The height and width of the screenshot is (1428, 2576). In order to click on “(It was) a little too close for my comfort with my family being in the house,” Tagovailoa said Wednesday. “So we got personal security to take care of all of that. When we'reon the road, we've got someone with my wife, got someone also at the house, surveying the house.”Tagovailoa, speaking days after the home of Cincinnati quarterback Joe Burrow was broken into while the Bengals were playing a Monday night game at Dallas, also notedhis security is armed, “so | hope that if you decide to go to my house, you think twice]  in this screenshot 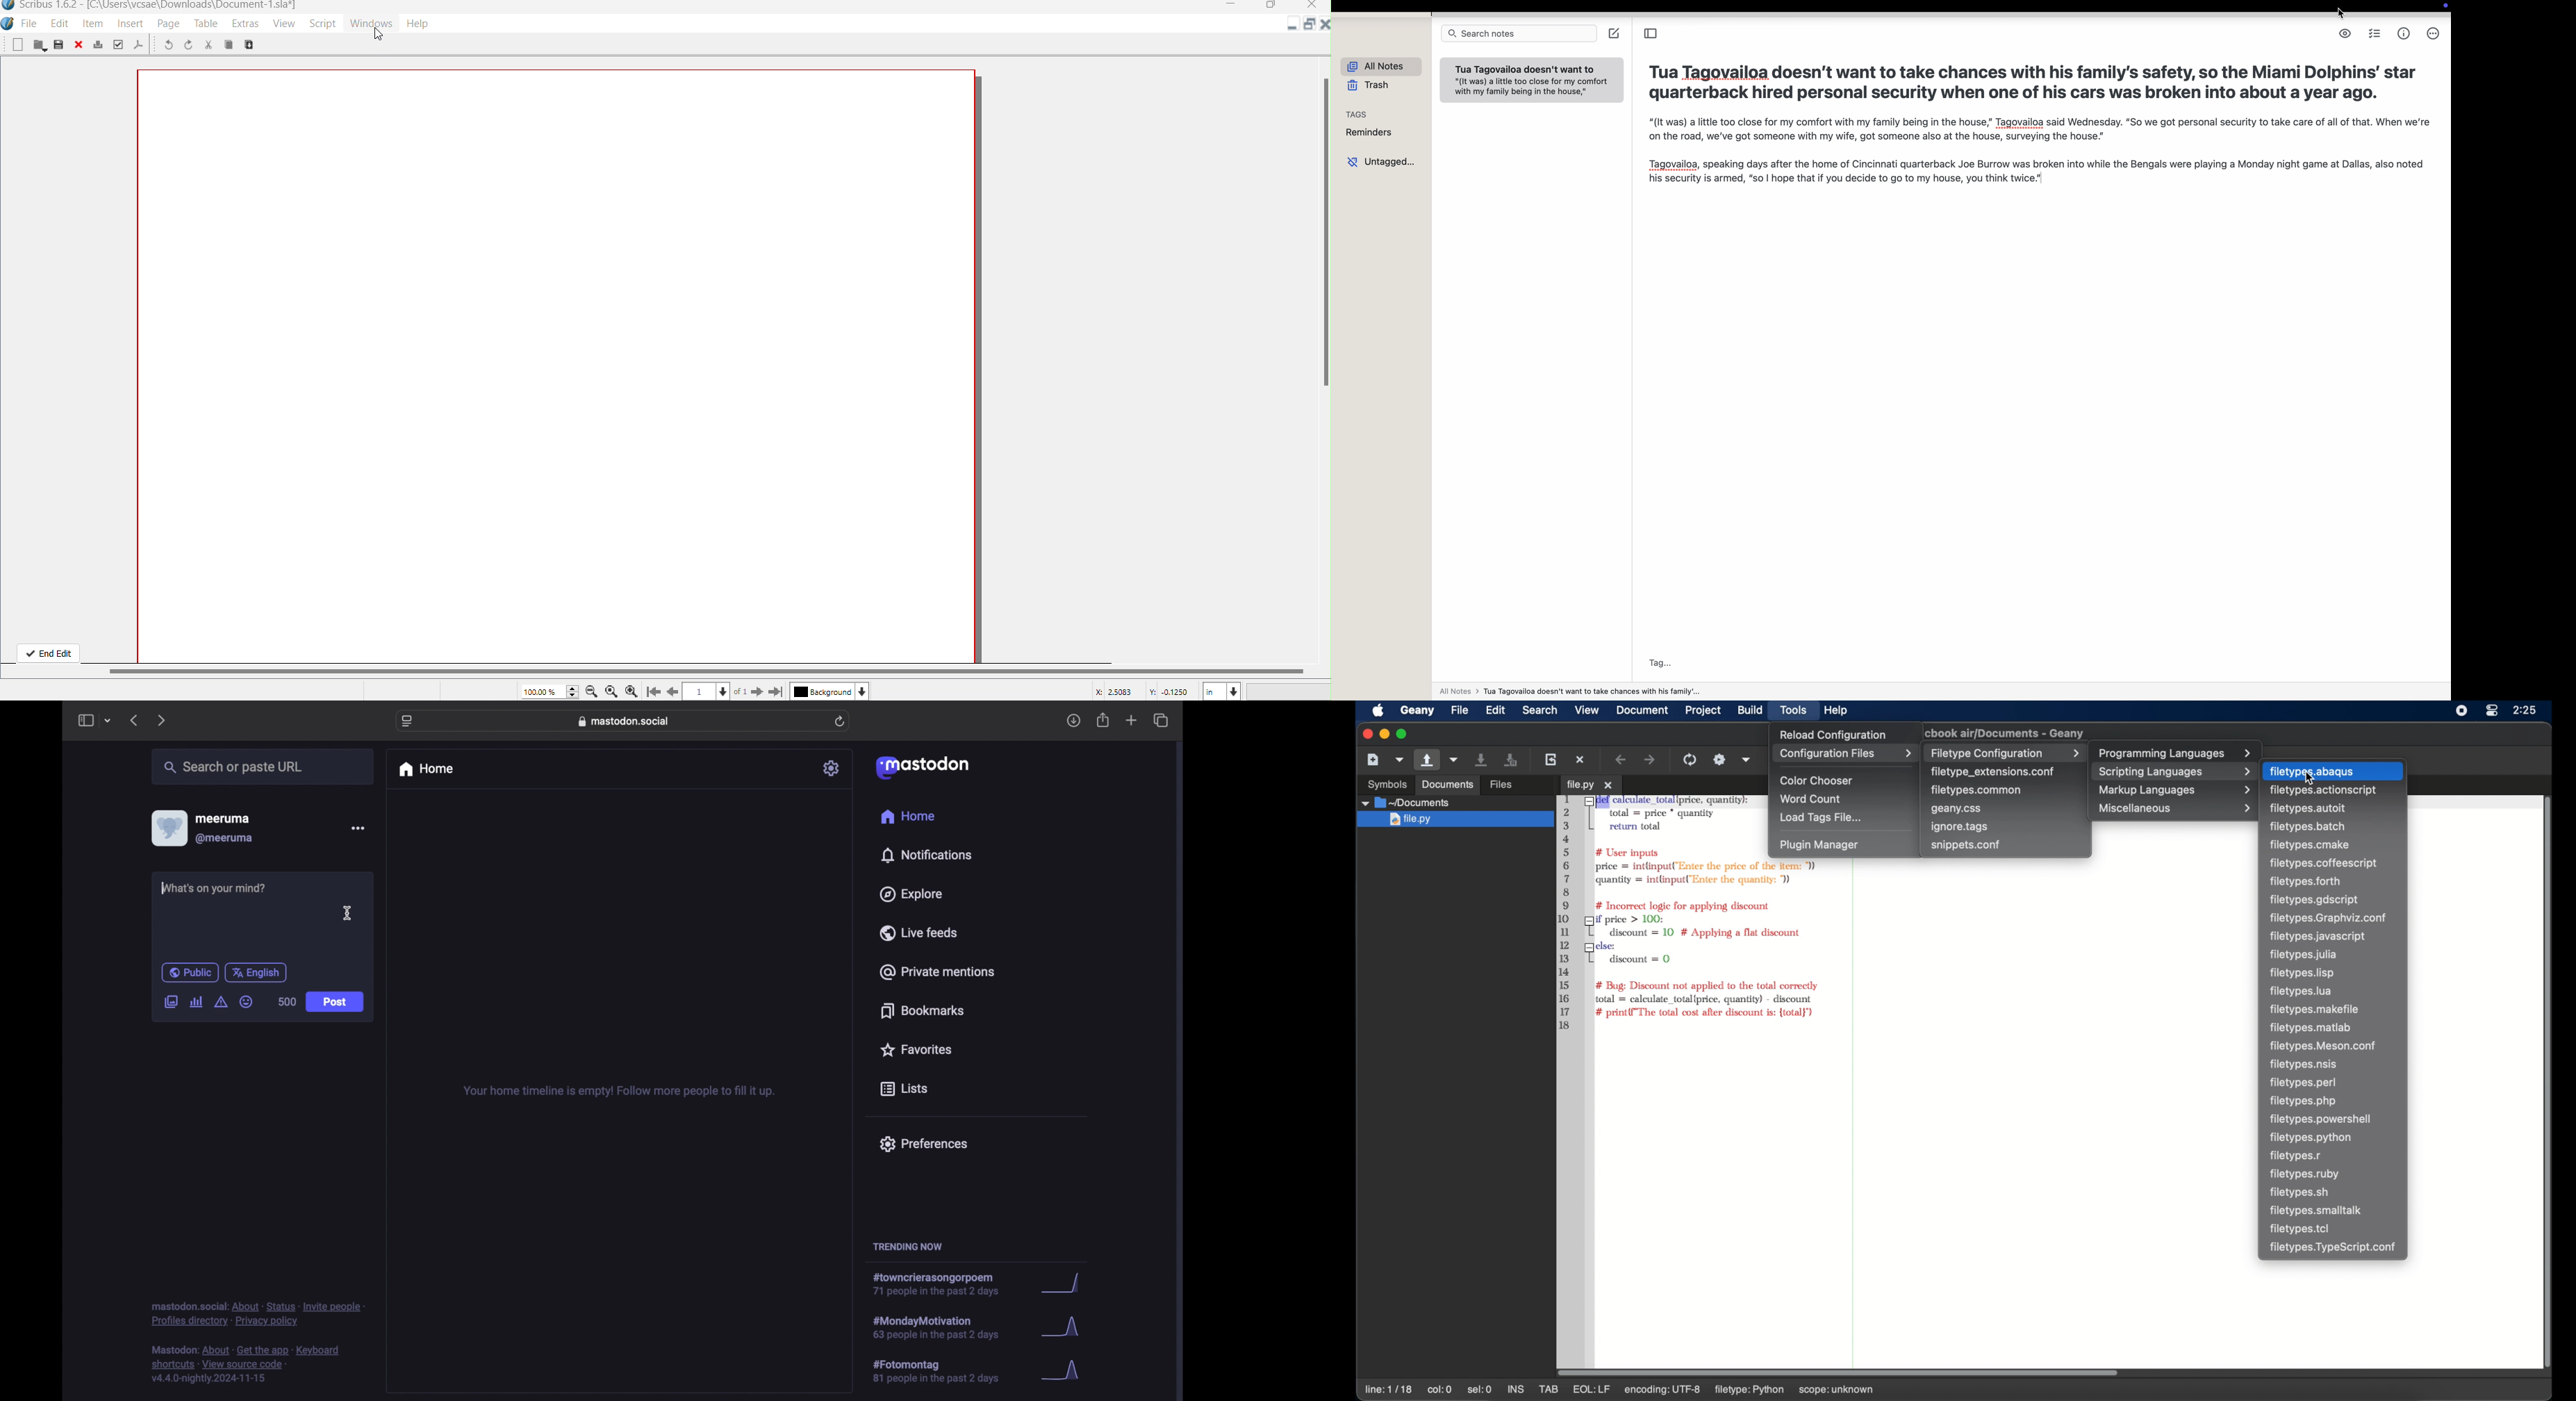, I will do `click(2044, 157)`.